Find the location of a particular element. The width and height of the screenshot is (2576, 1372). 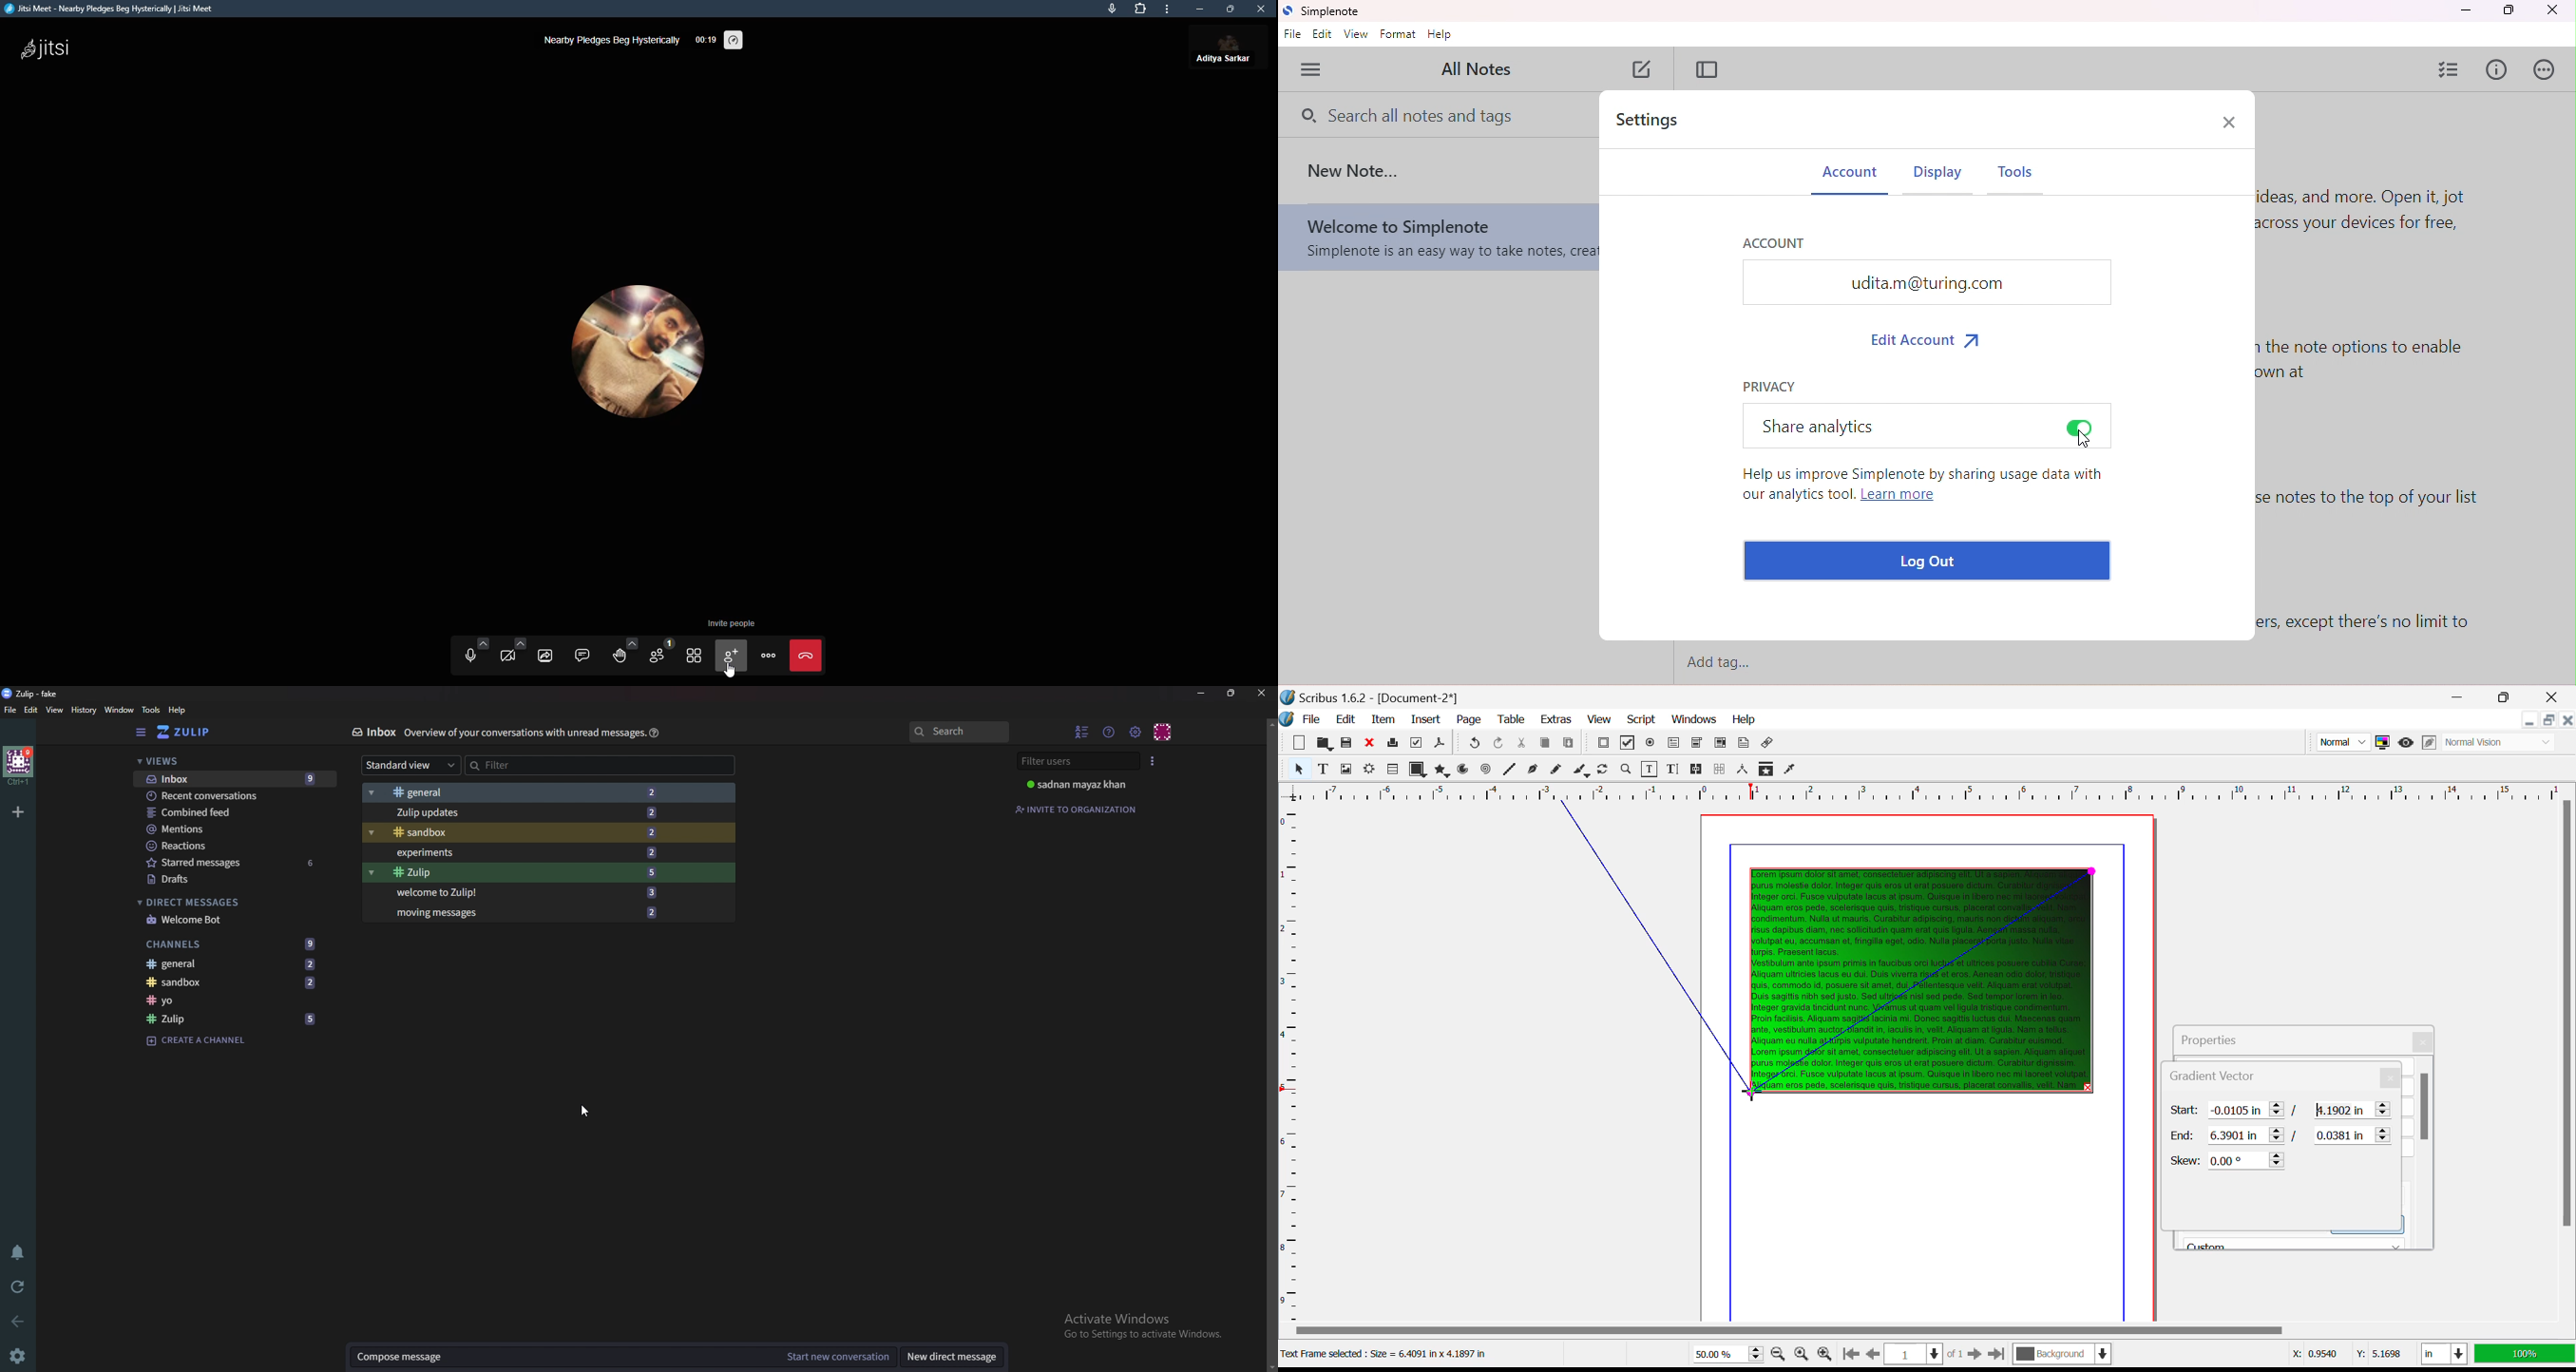

close is located at coordinates (2553, 10).